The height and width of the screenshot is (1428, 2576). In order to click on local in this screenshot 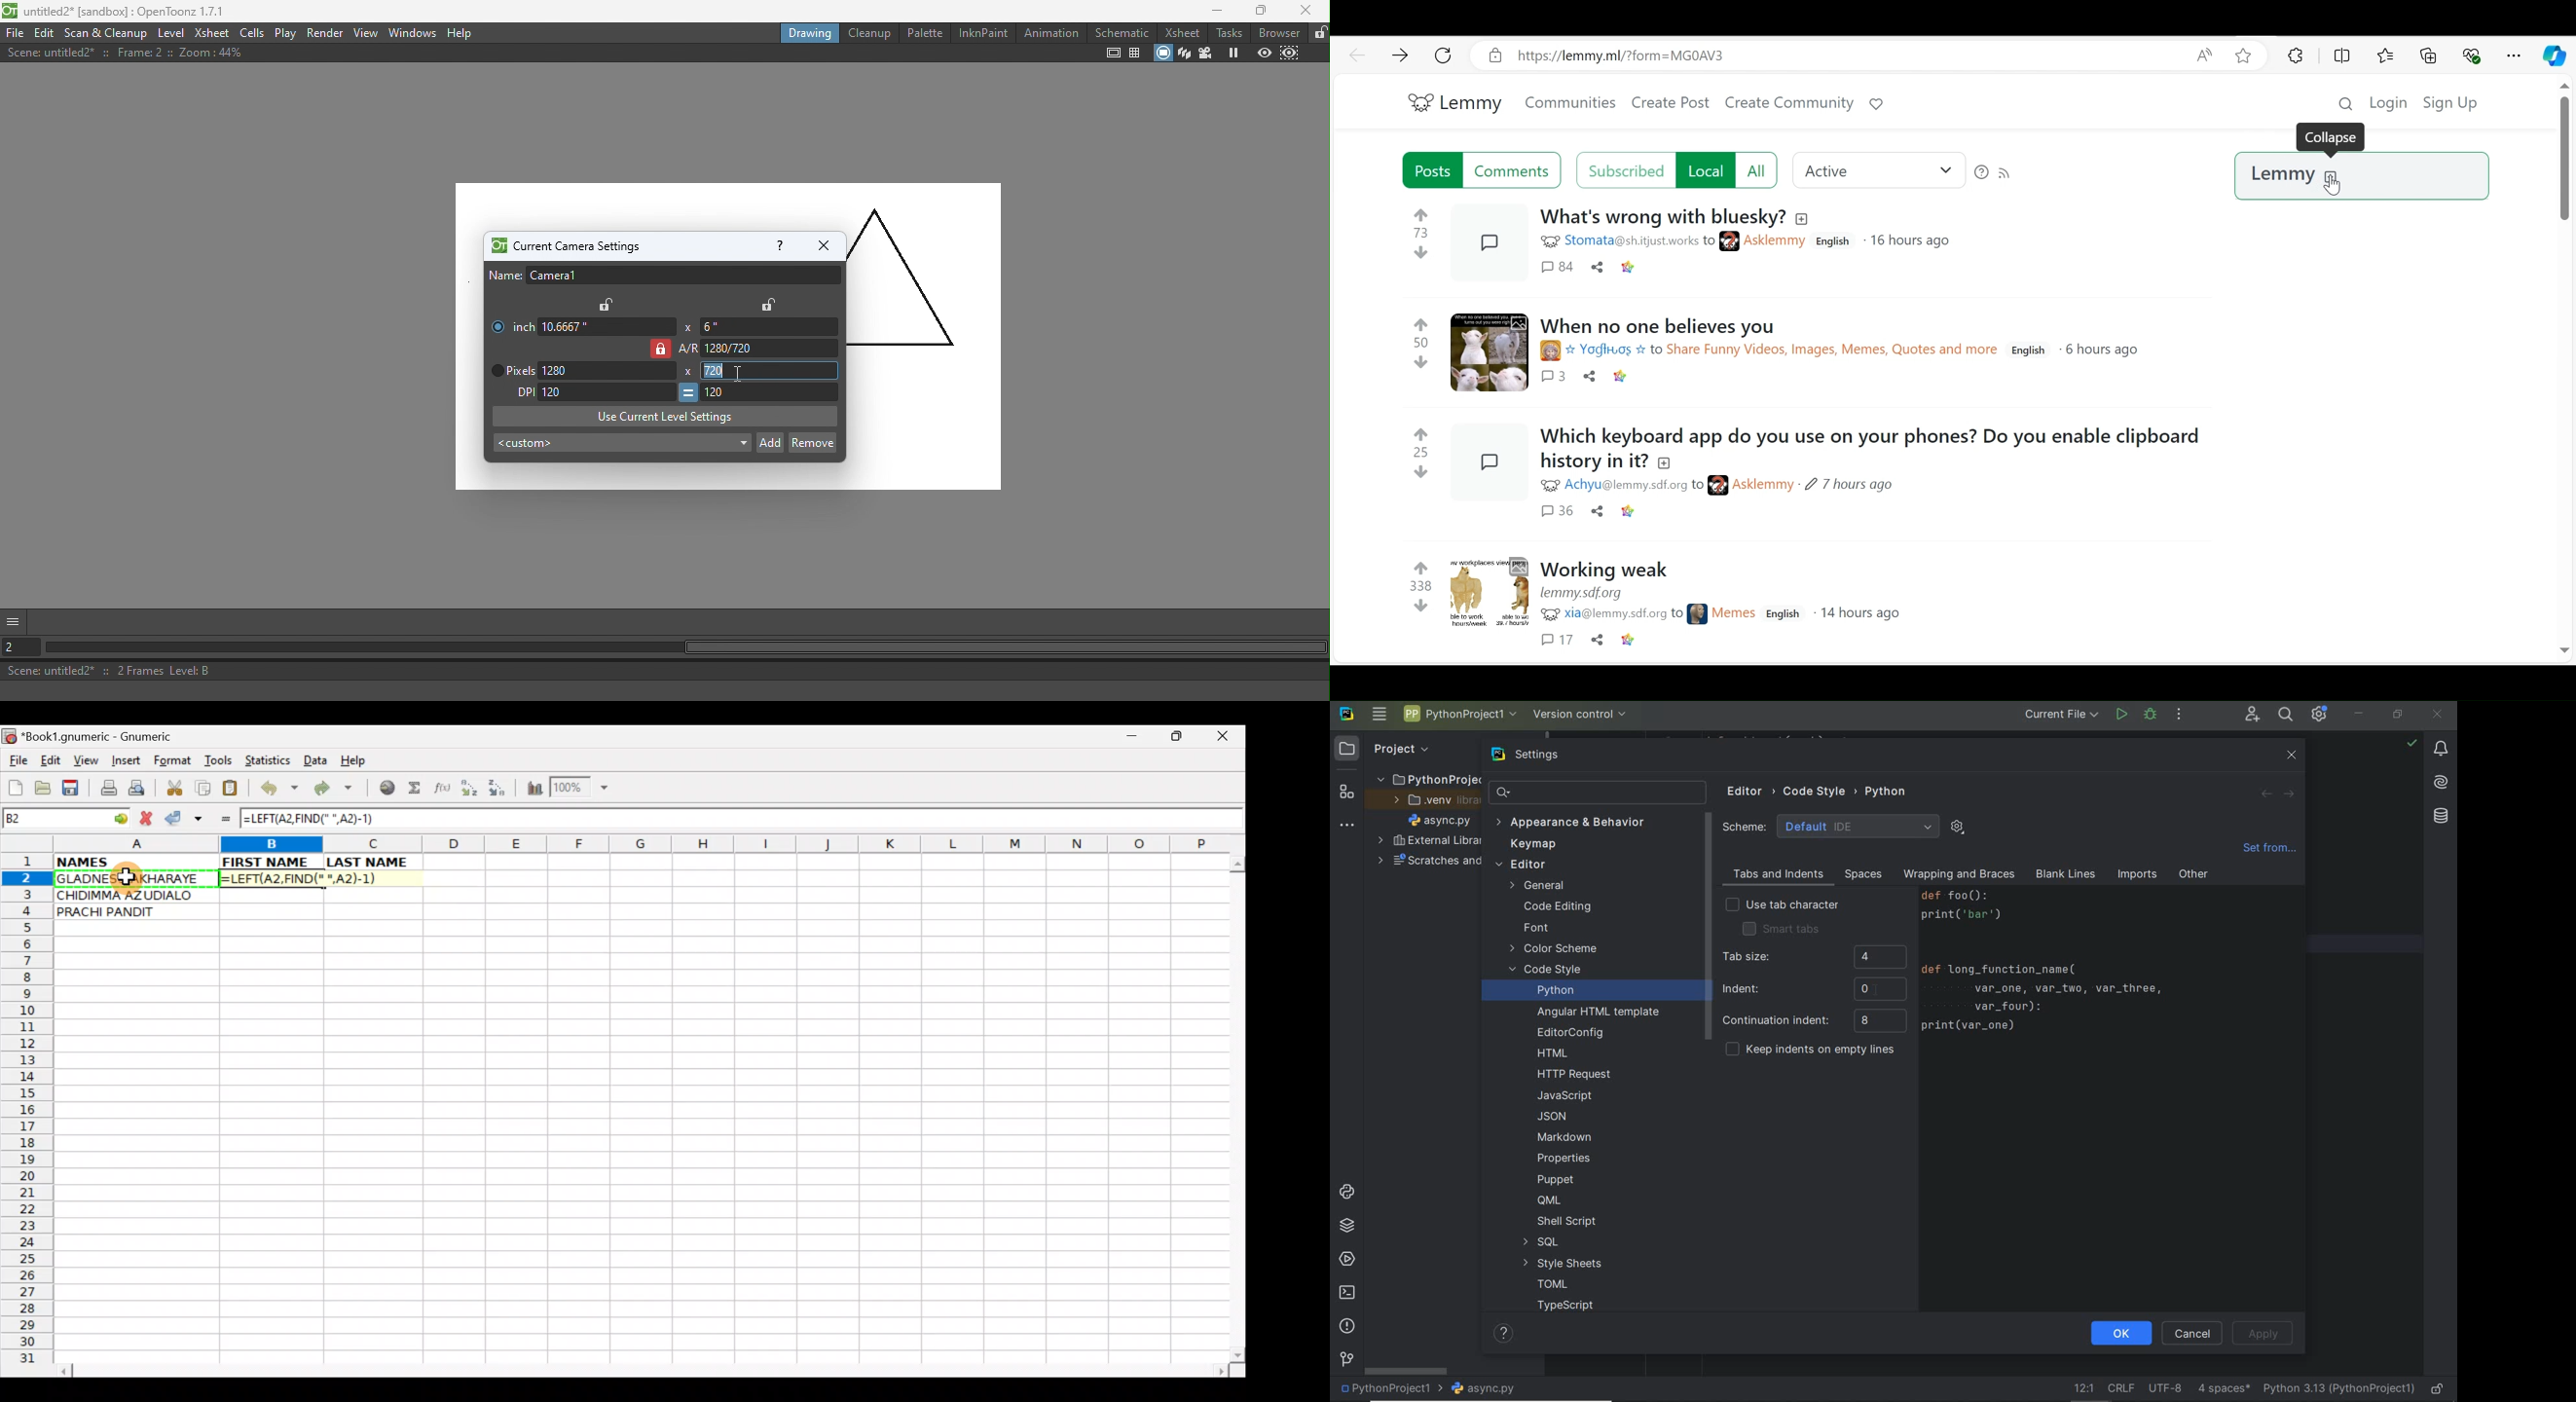, I will do `click(1704, 170)`.